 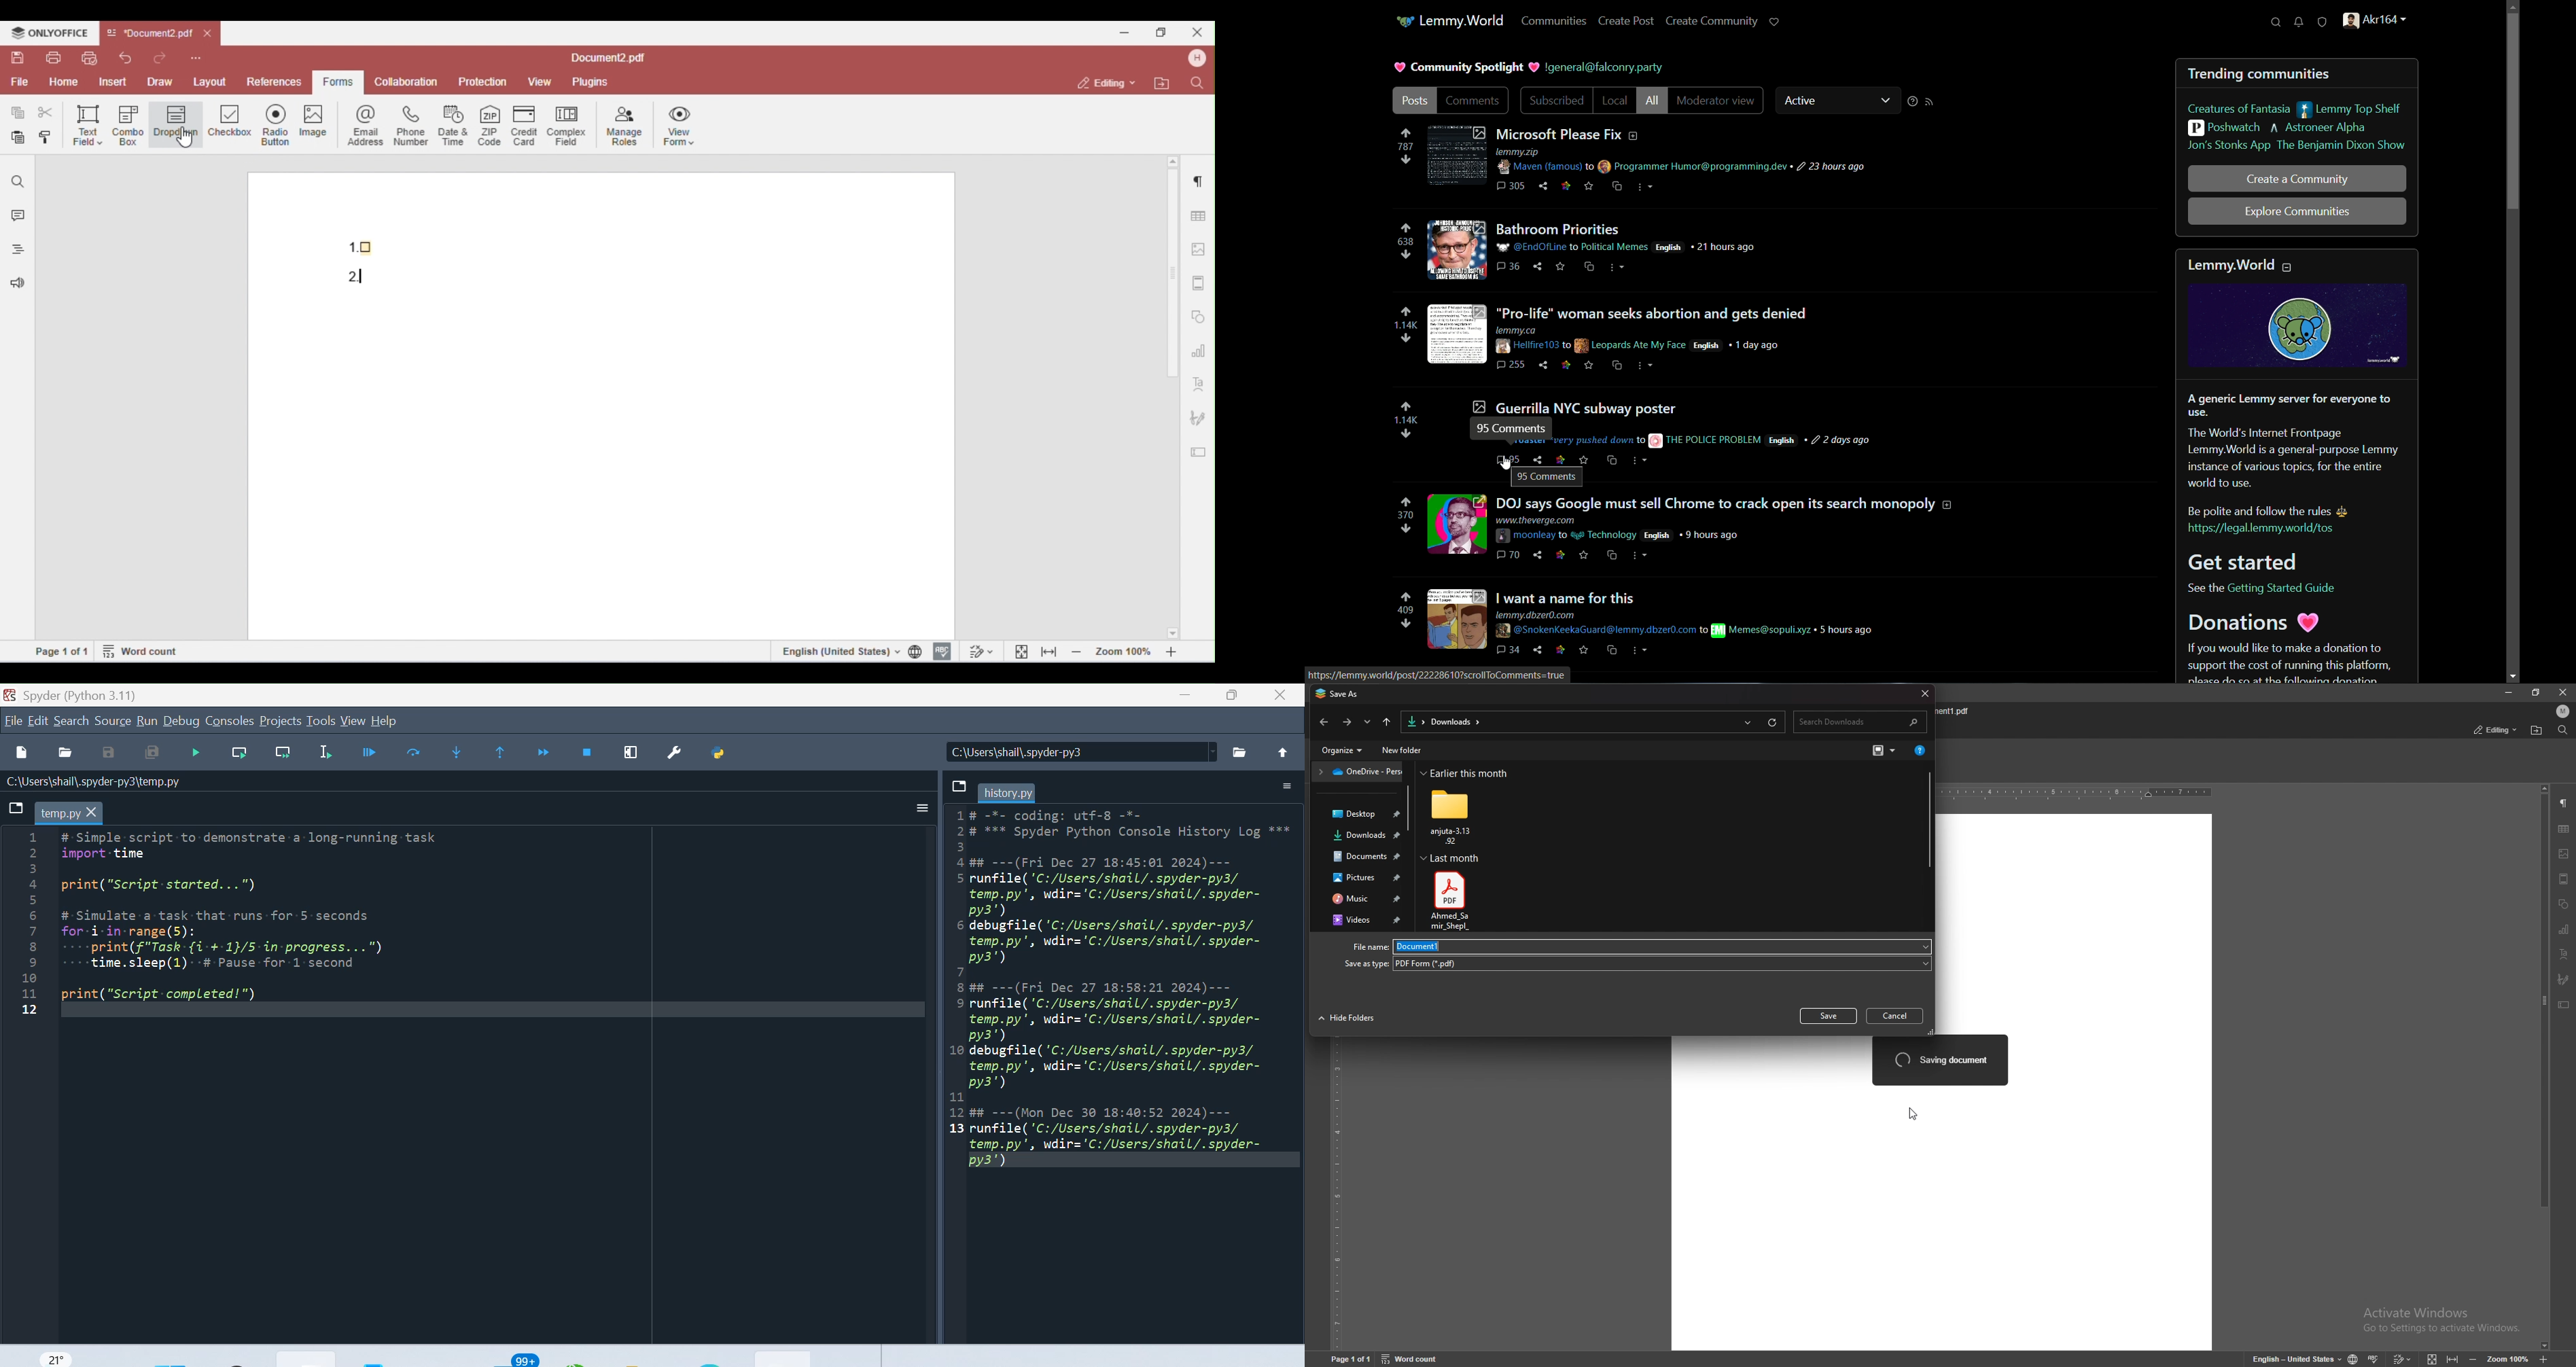 What do you see at coordinates (1655, 313) in the screenshot?
I see `"Pro-life" woman seeks abortion and gets denied` at bounding box center [1655, 313].